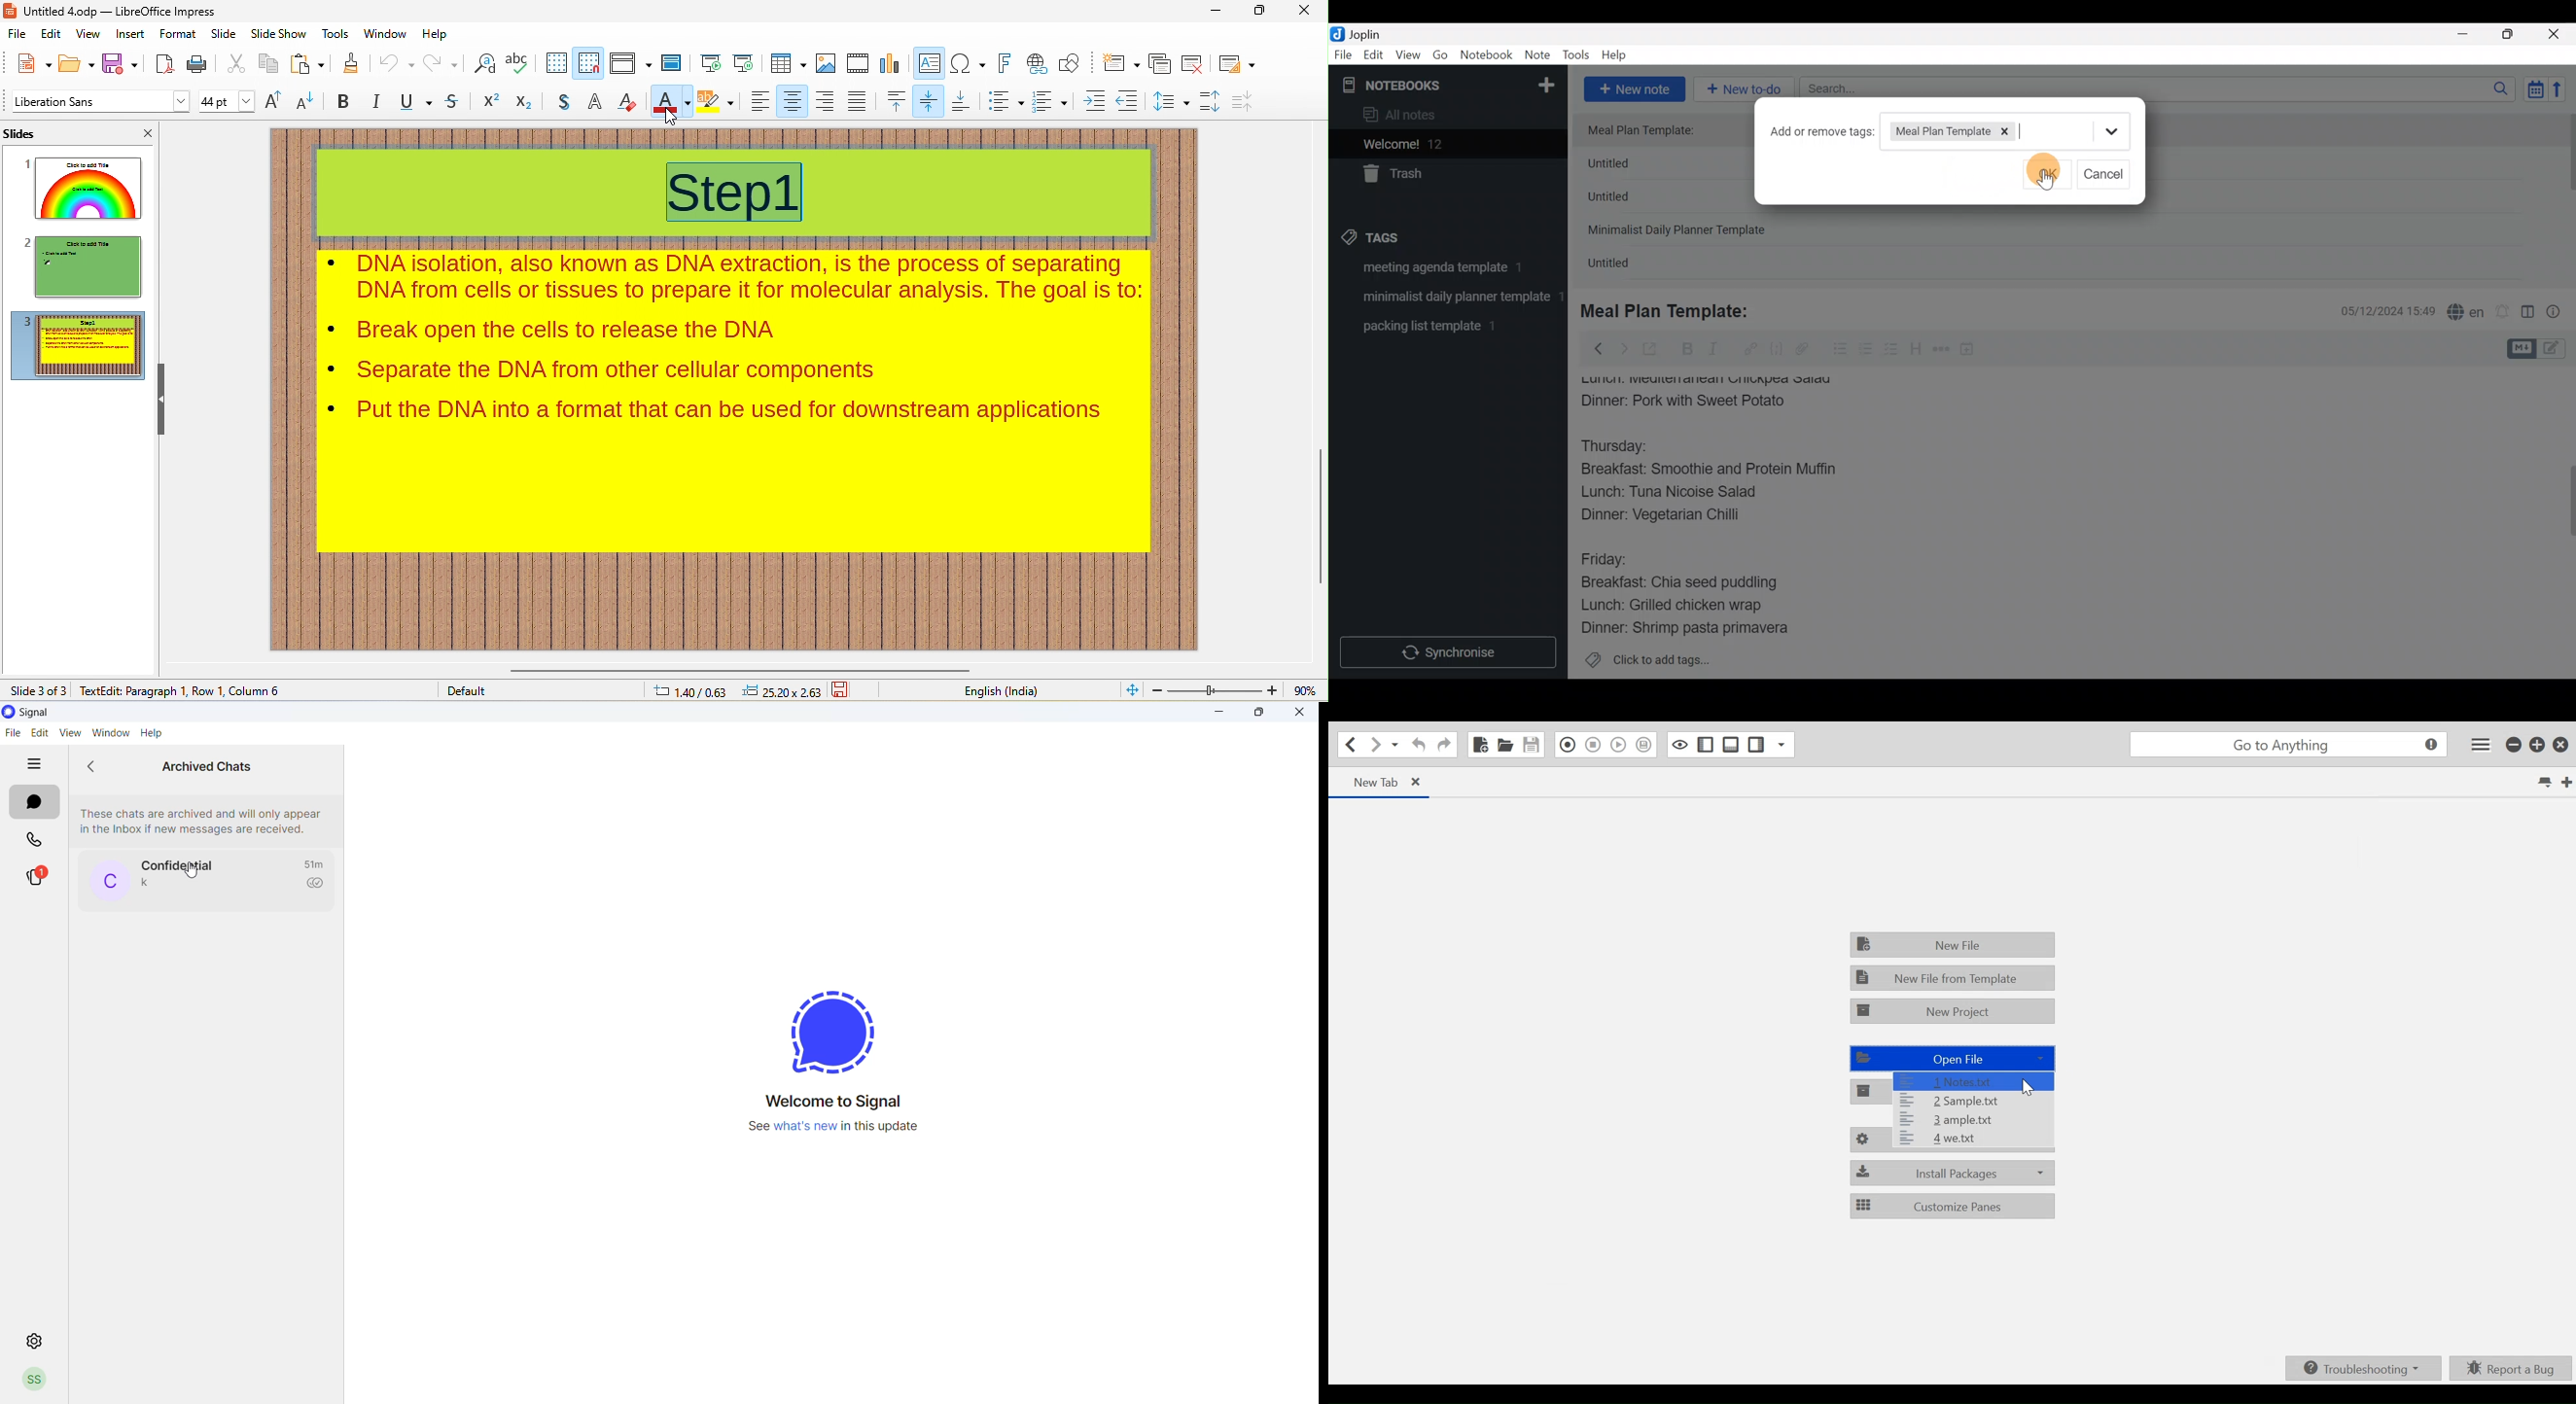  I want to click on bulleted , so click(1004, 101).